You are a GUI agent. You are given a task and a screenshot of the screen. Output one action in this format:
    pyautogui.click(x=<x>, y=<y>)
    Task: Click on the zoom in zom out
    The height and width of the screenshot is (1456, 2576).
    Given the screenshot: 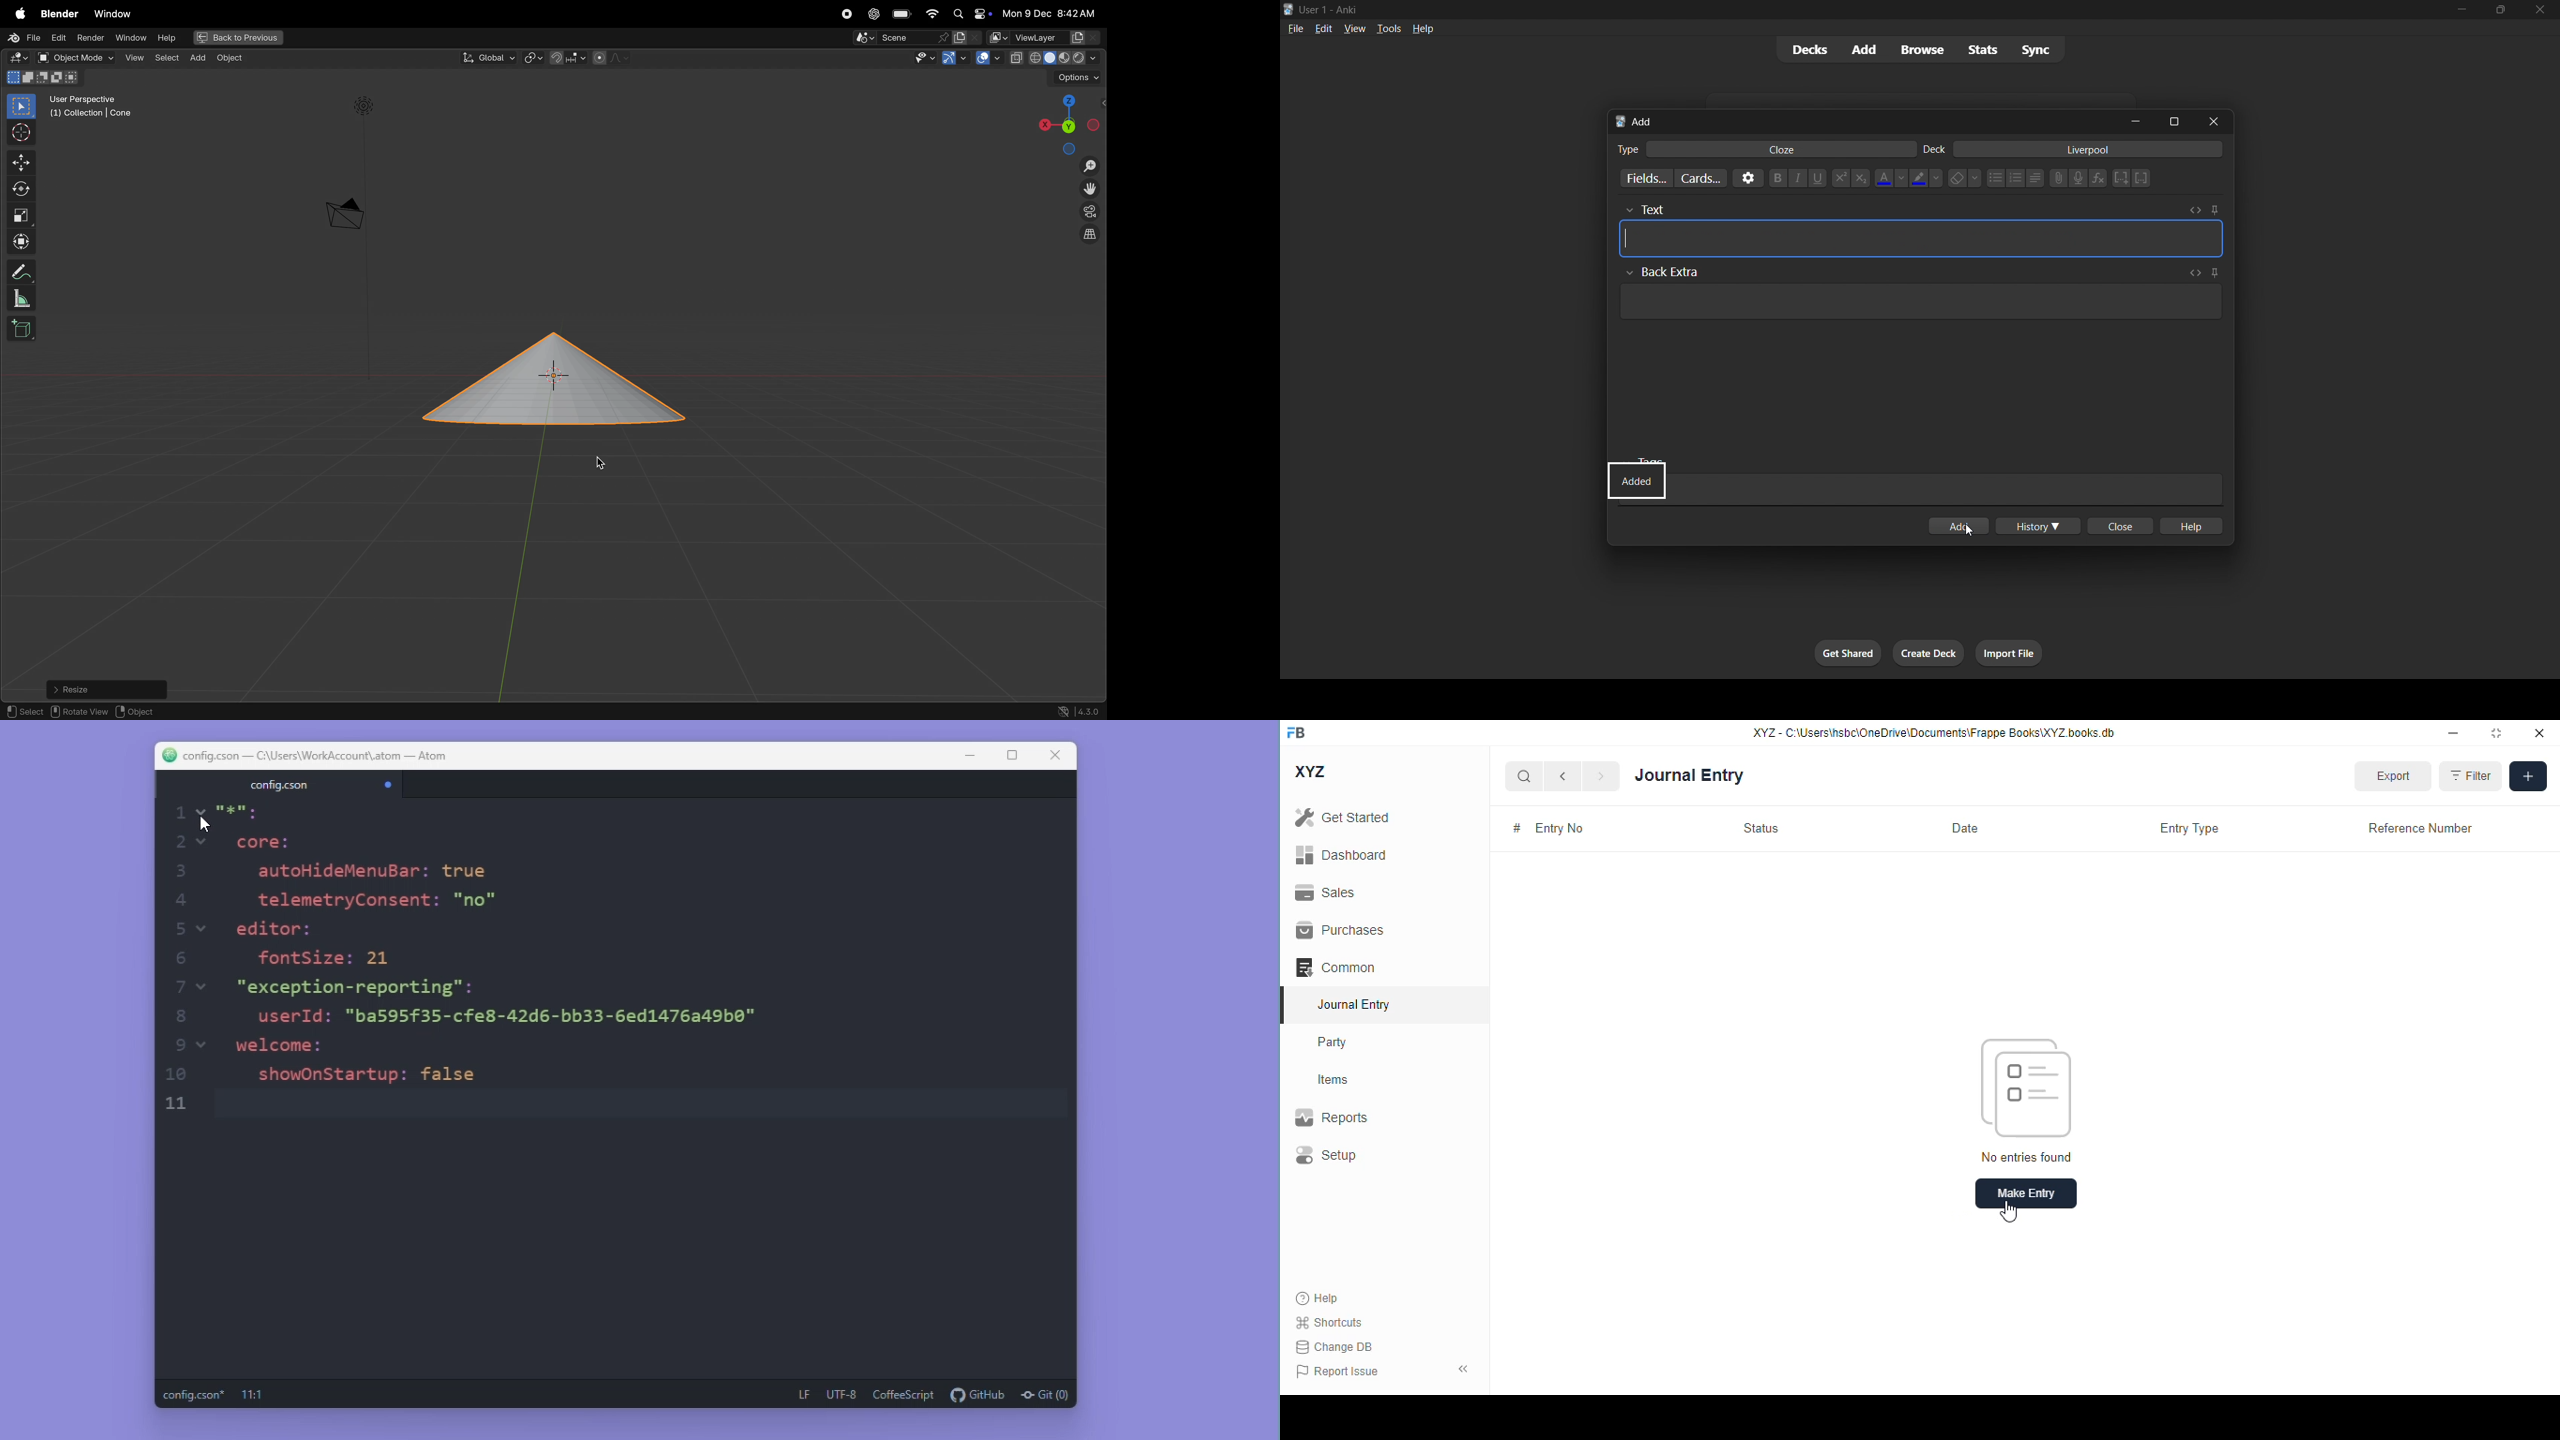 What is the action you would take?
    pyautogui.click(x=1092, y=166)
    